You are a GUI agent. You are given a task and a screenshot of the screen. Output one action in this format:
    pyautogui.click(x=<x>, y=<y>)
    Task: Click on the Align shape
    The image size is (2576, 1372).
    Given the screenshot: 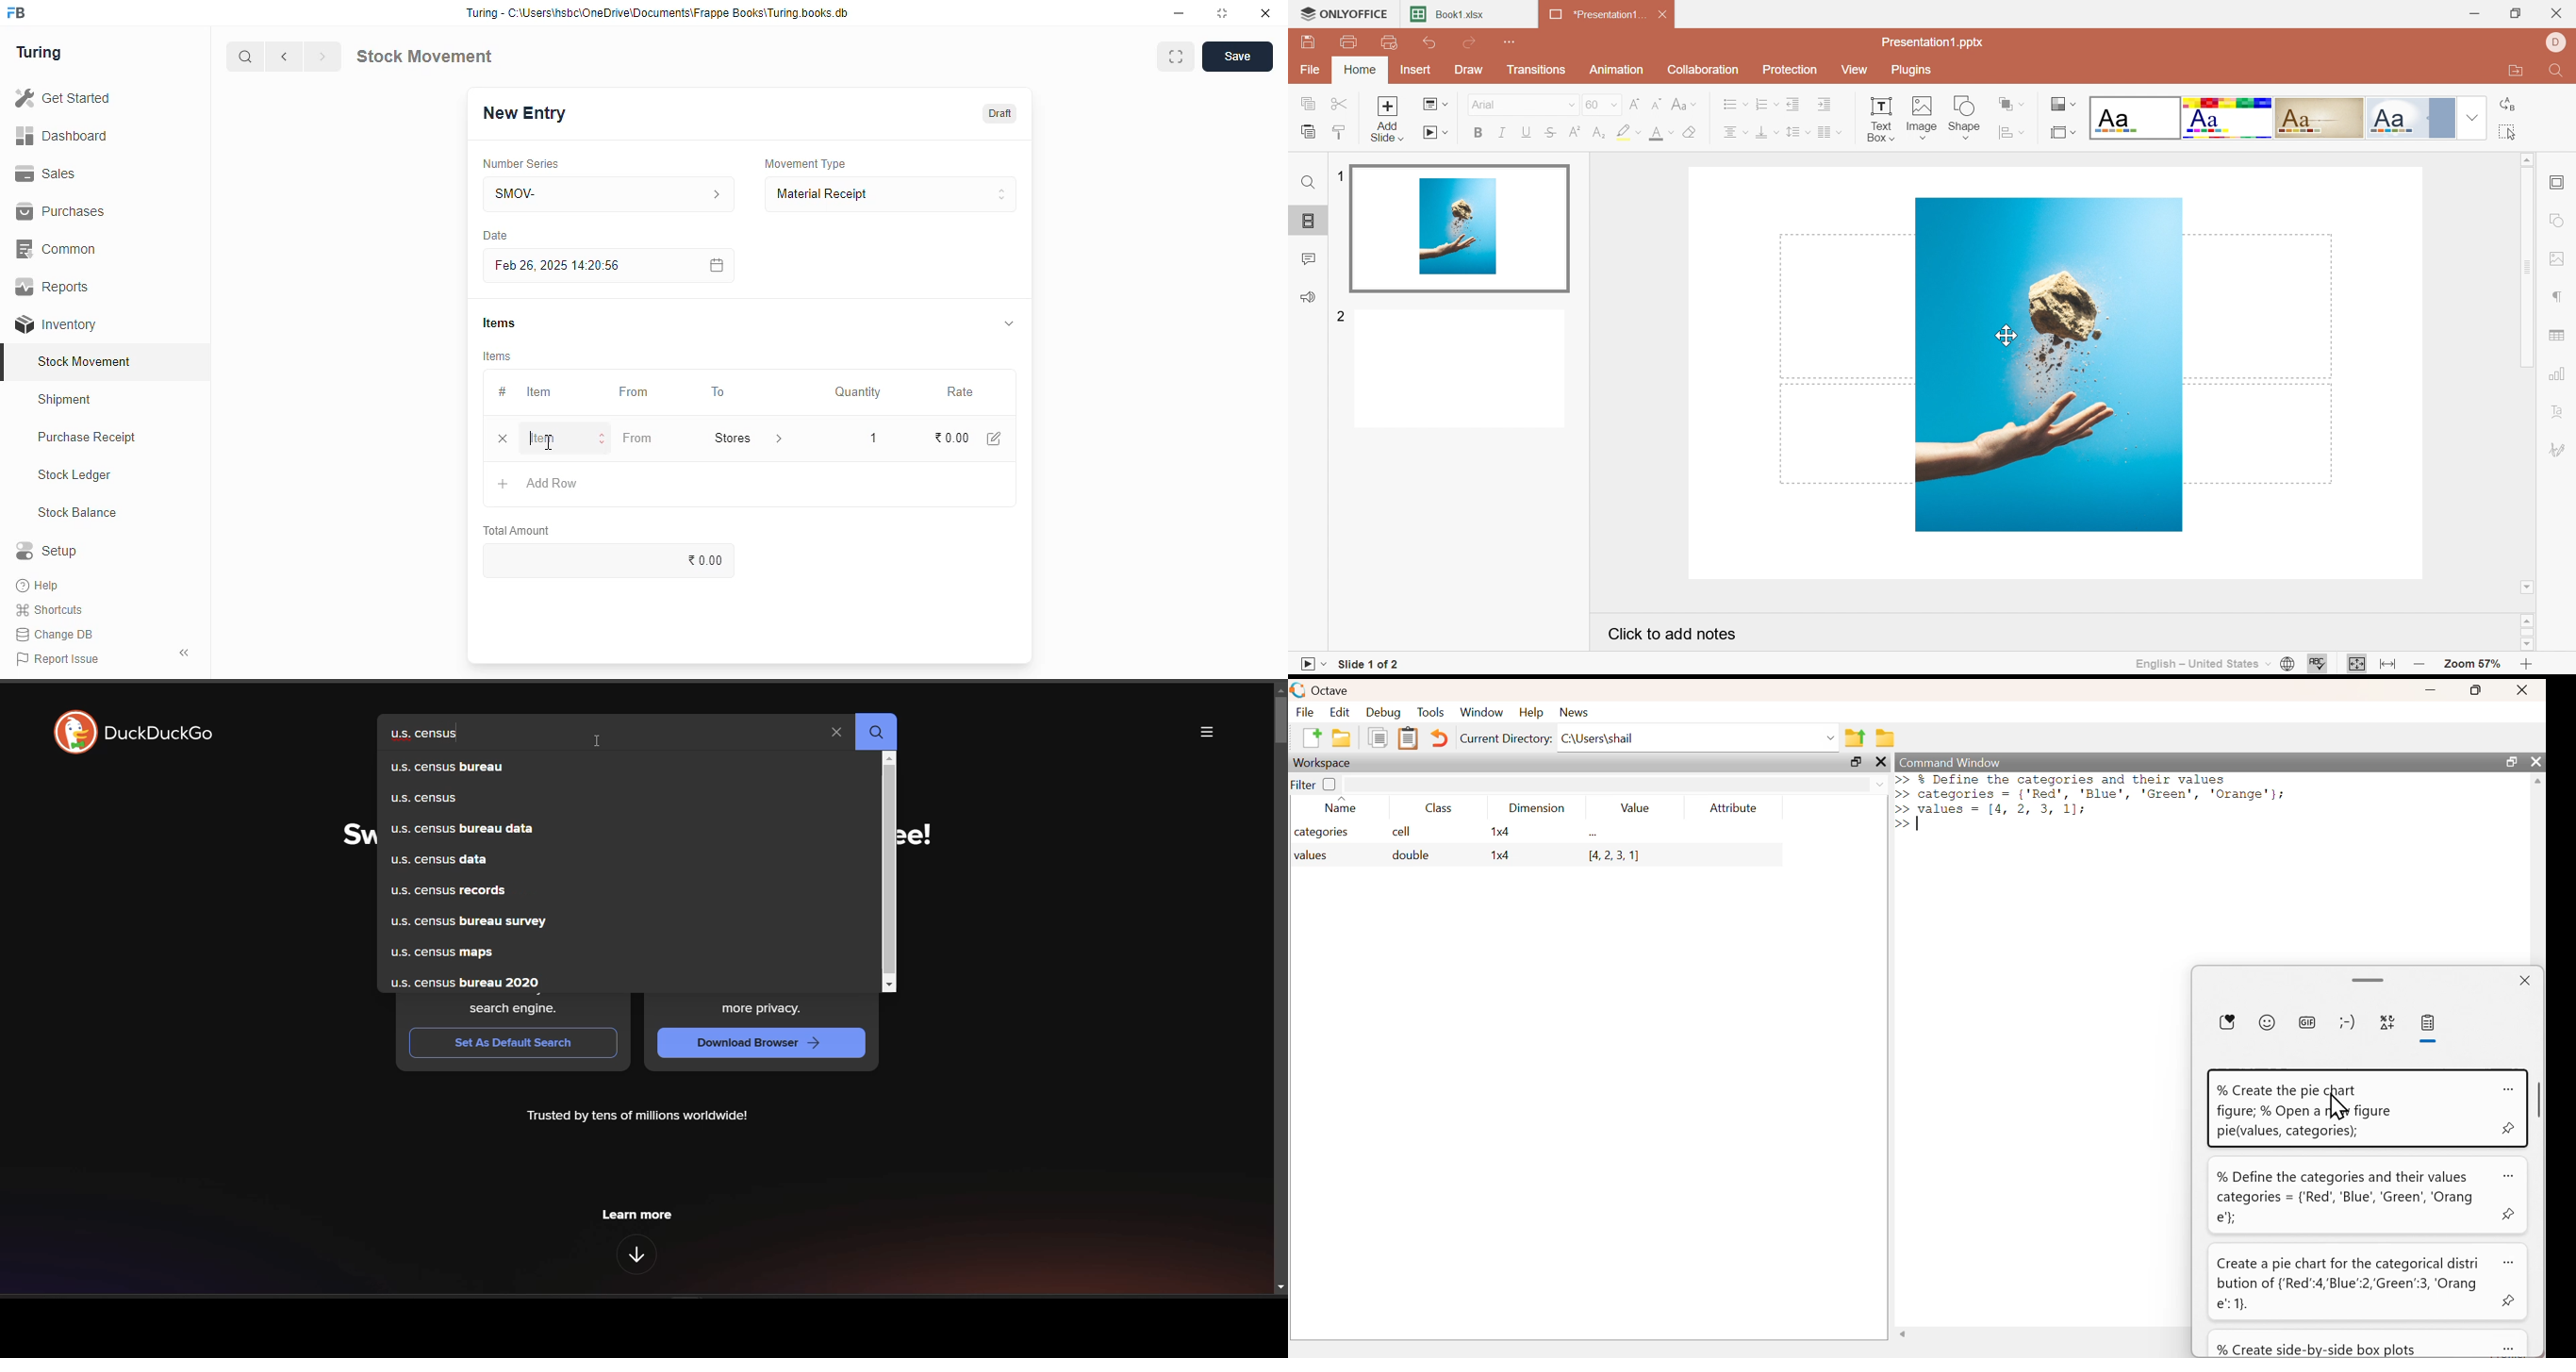 What is the action you would take?
    pyautogui.click(x=2012, y=103)
    